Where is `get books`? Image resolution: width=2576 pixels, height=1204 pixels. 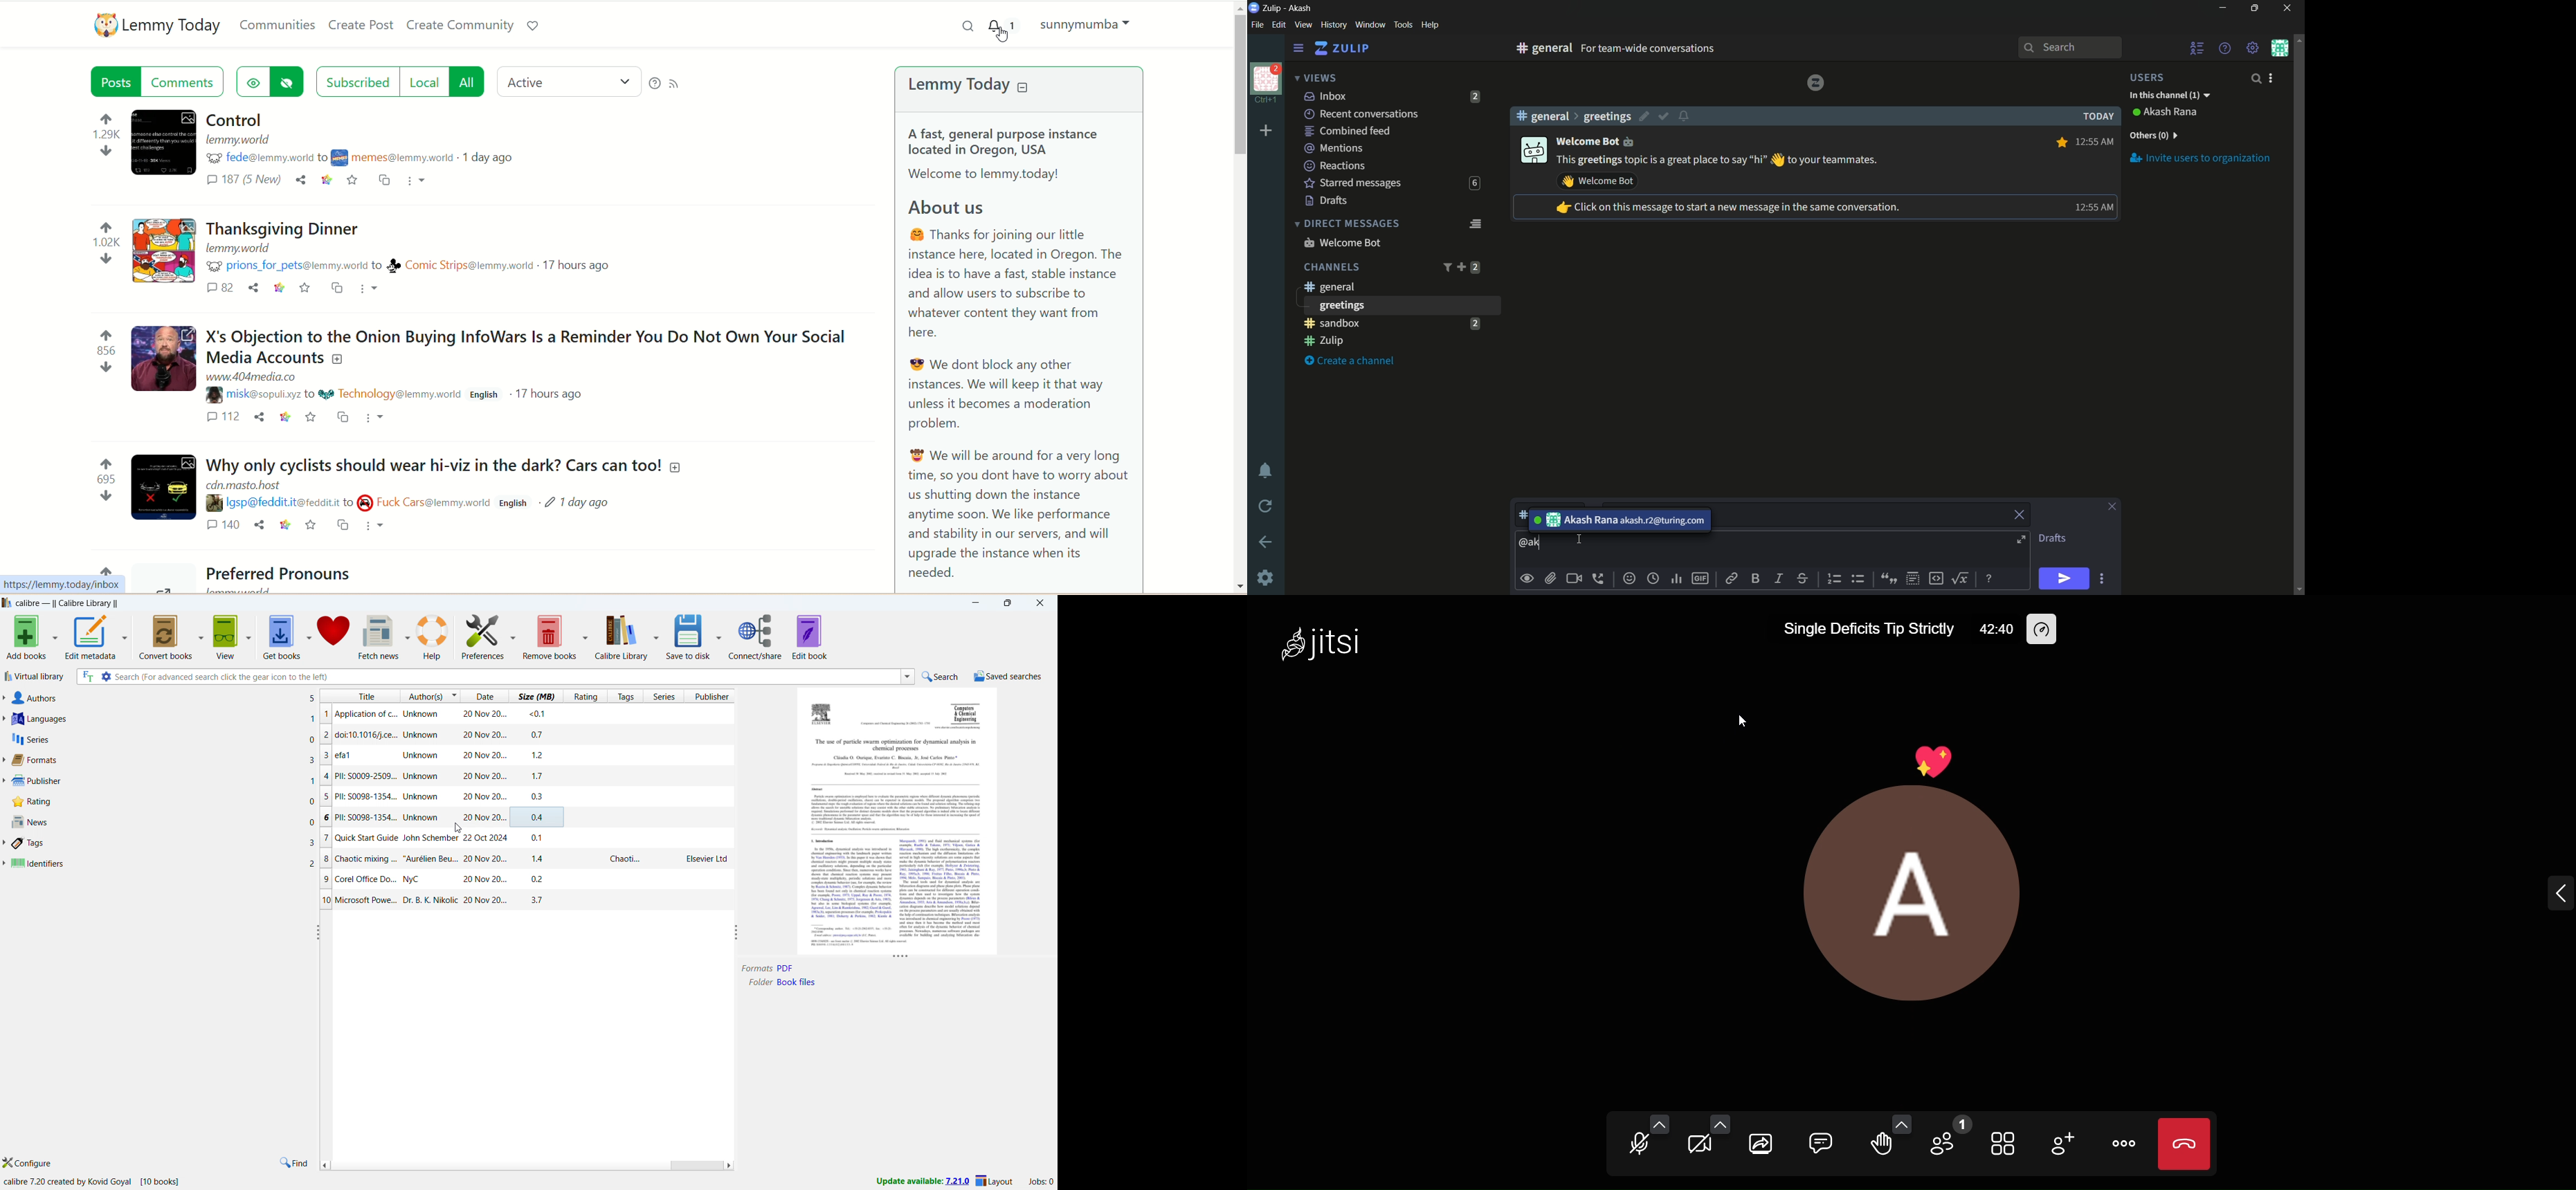
get books is located at coordinates (282, 636).